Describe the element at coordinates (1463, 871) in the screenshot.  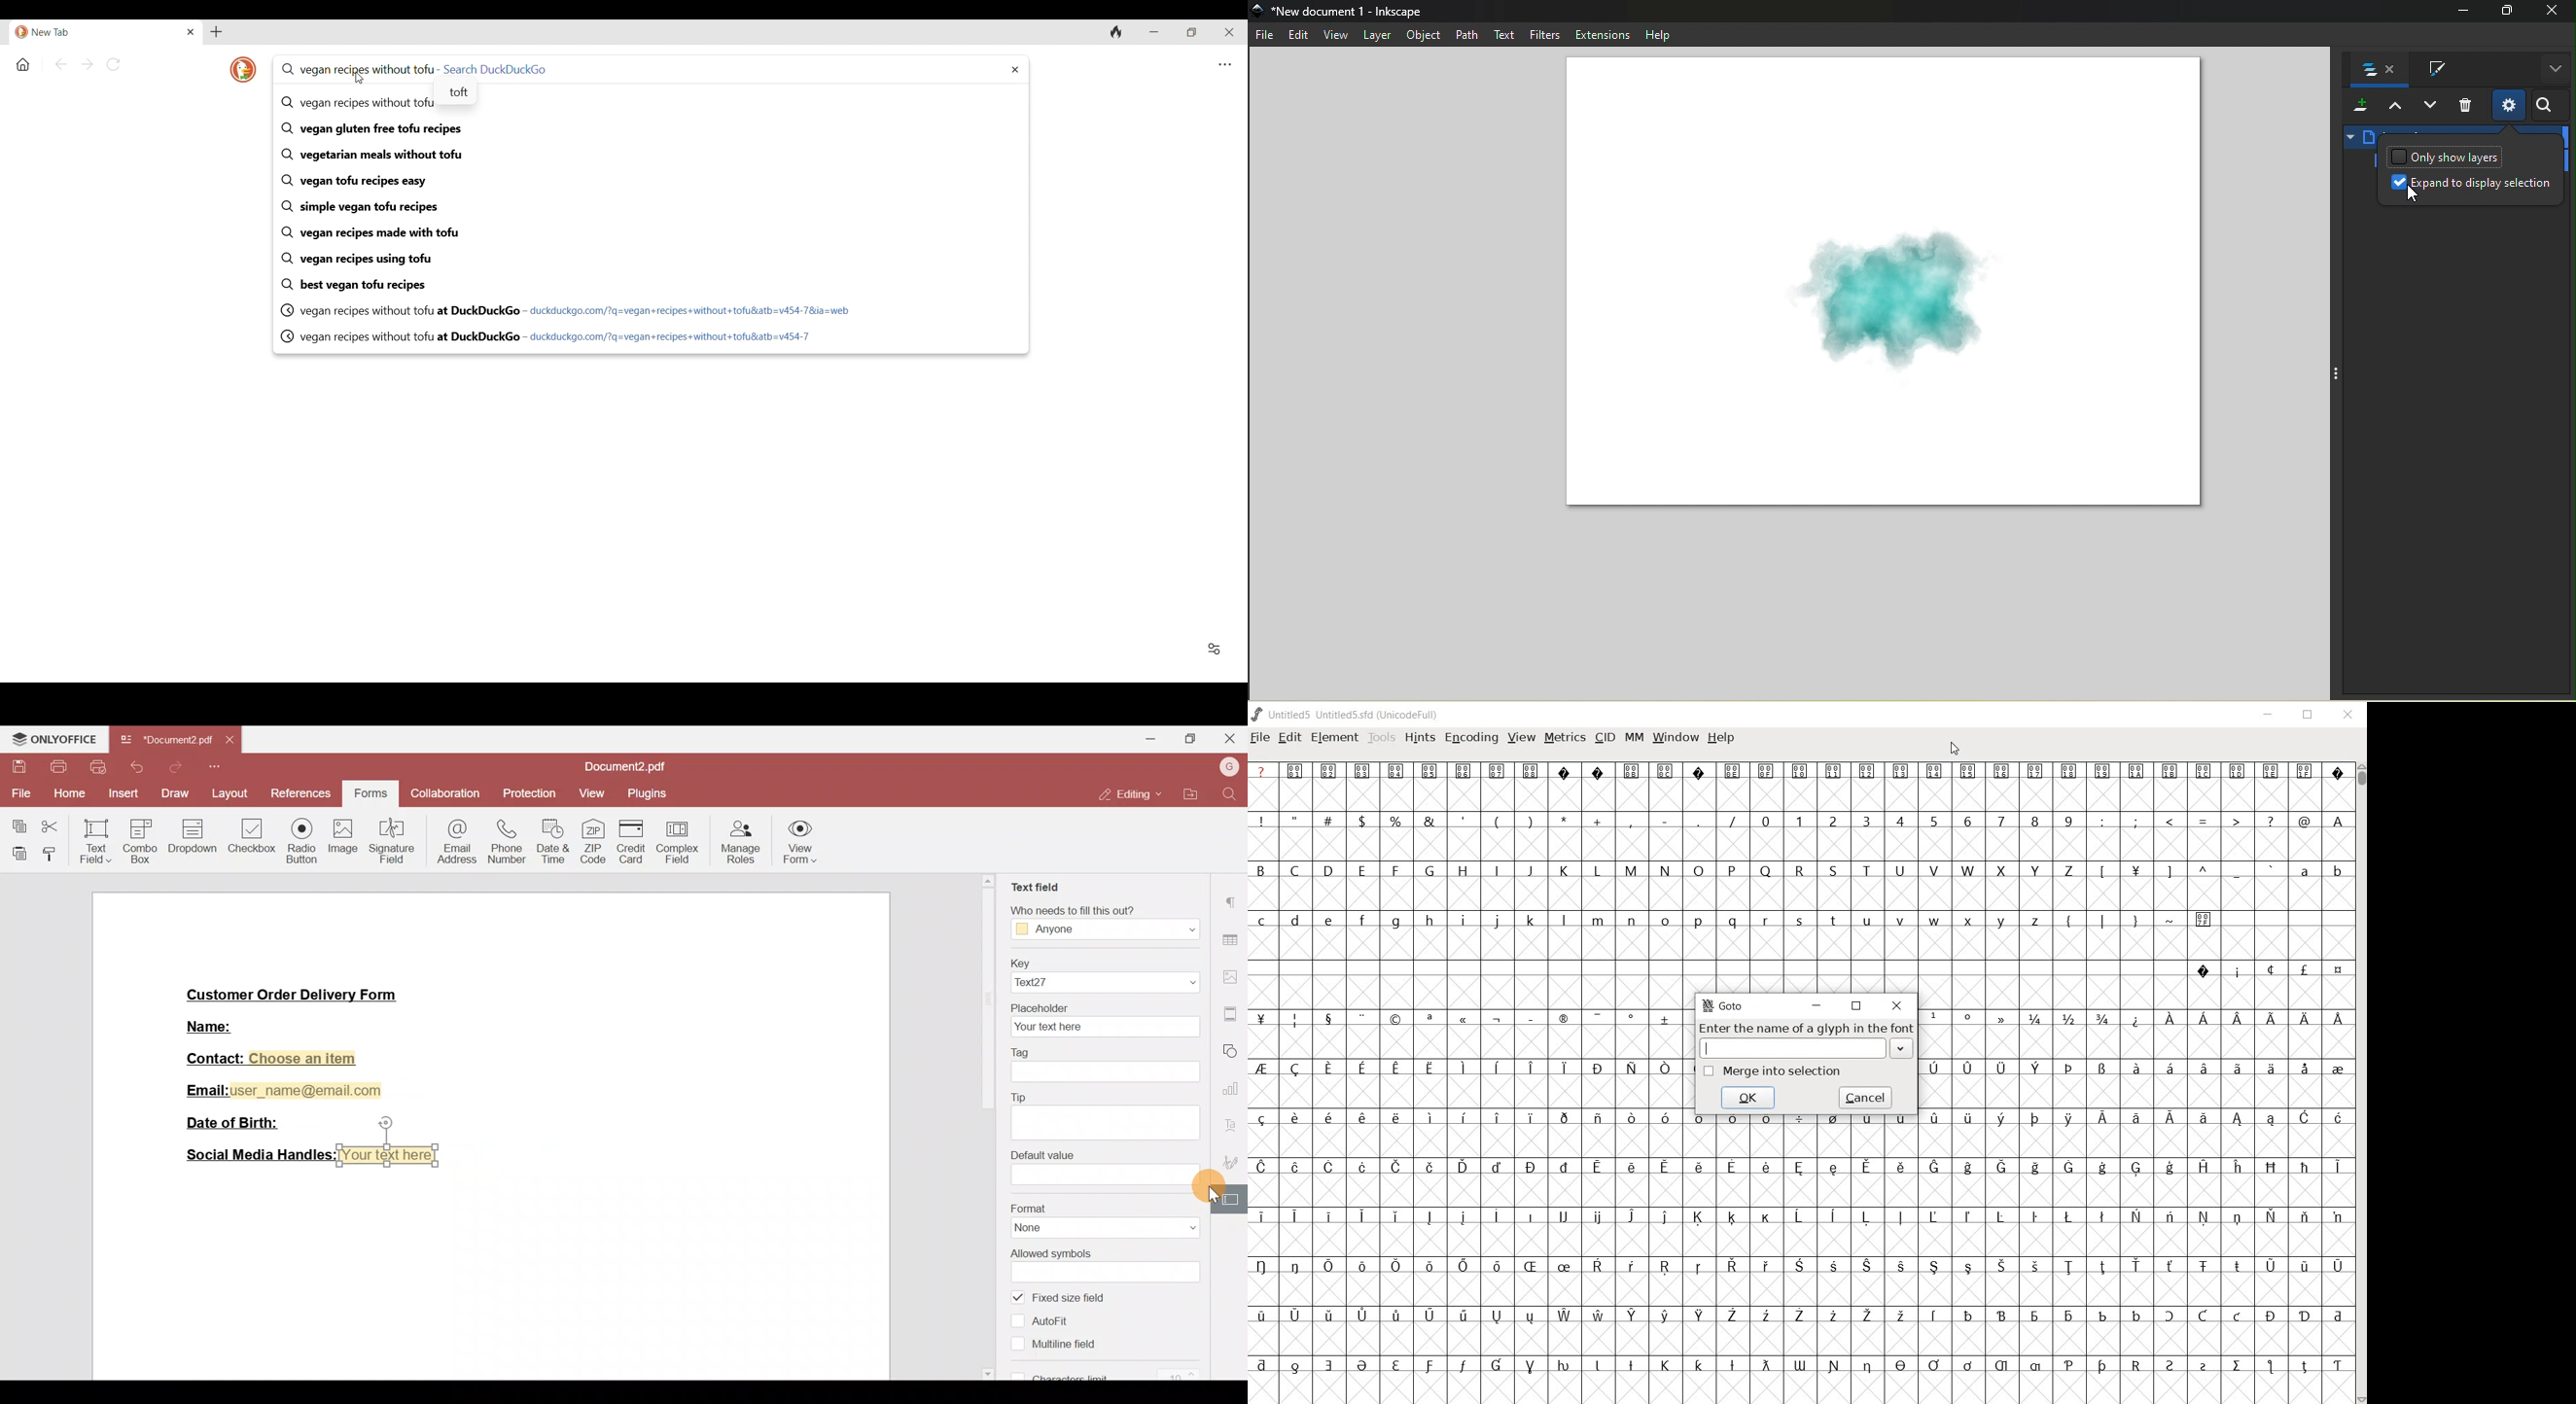
I see `H` at that location.